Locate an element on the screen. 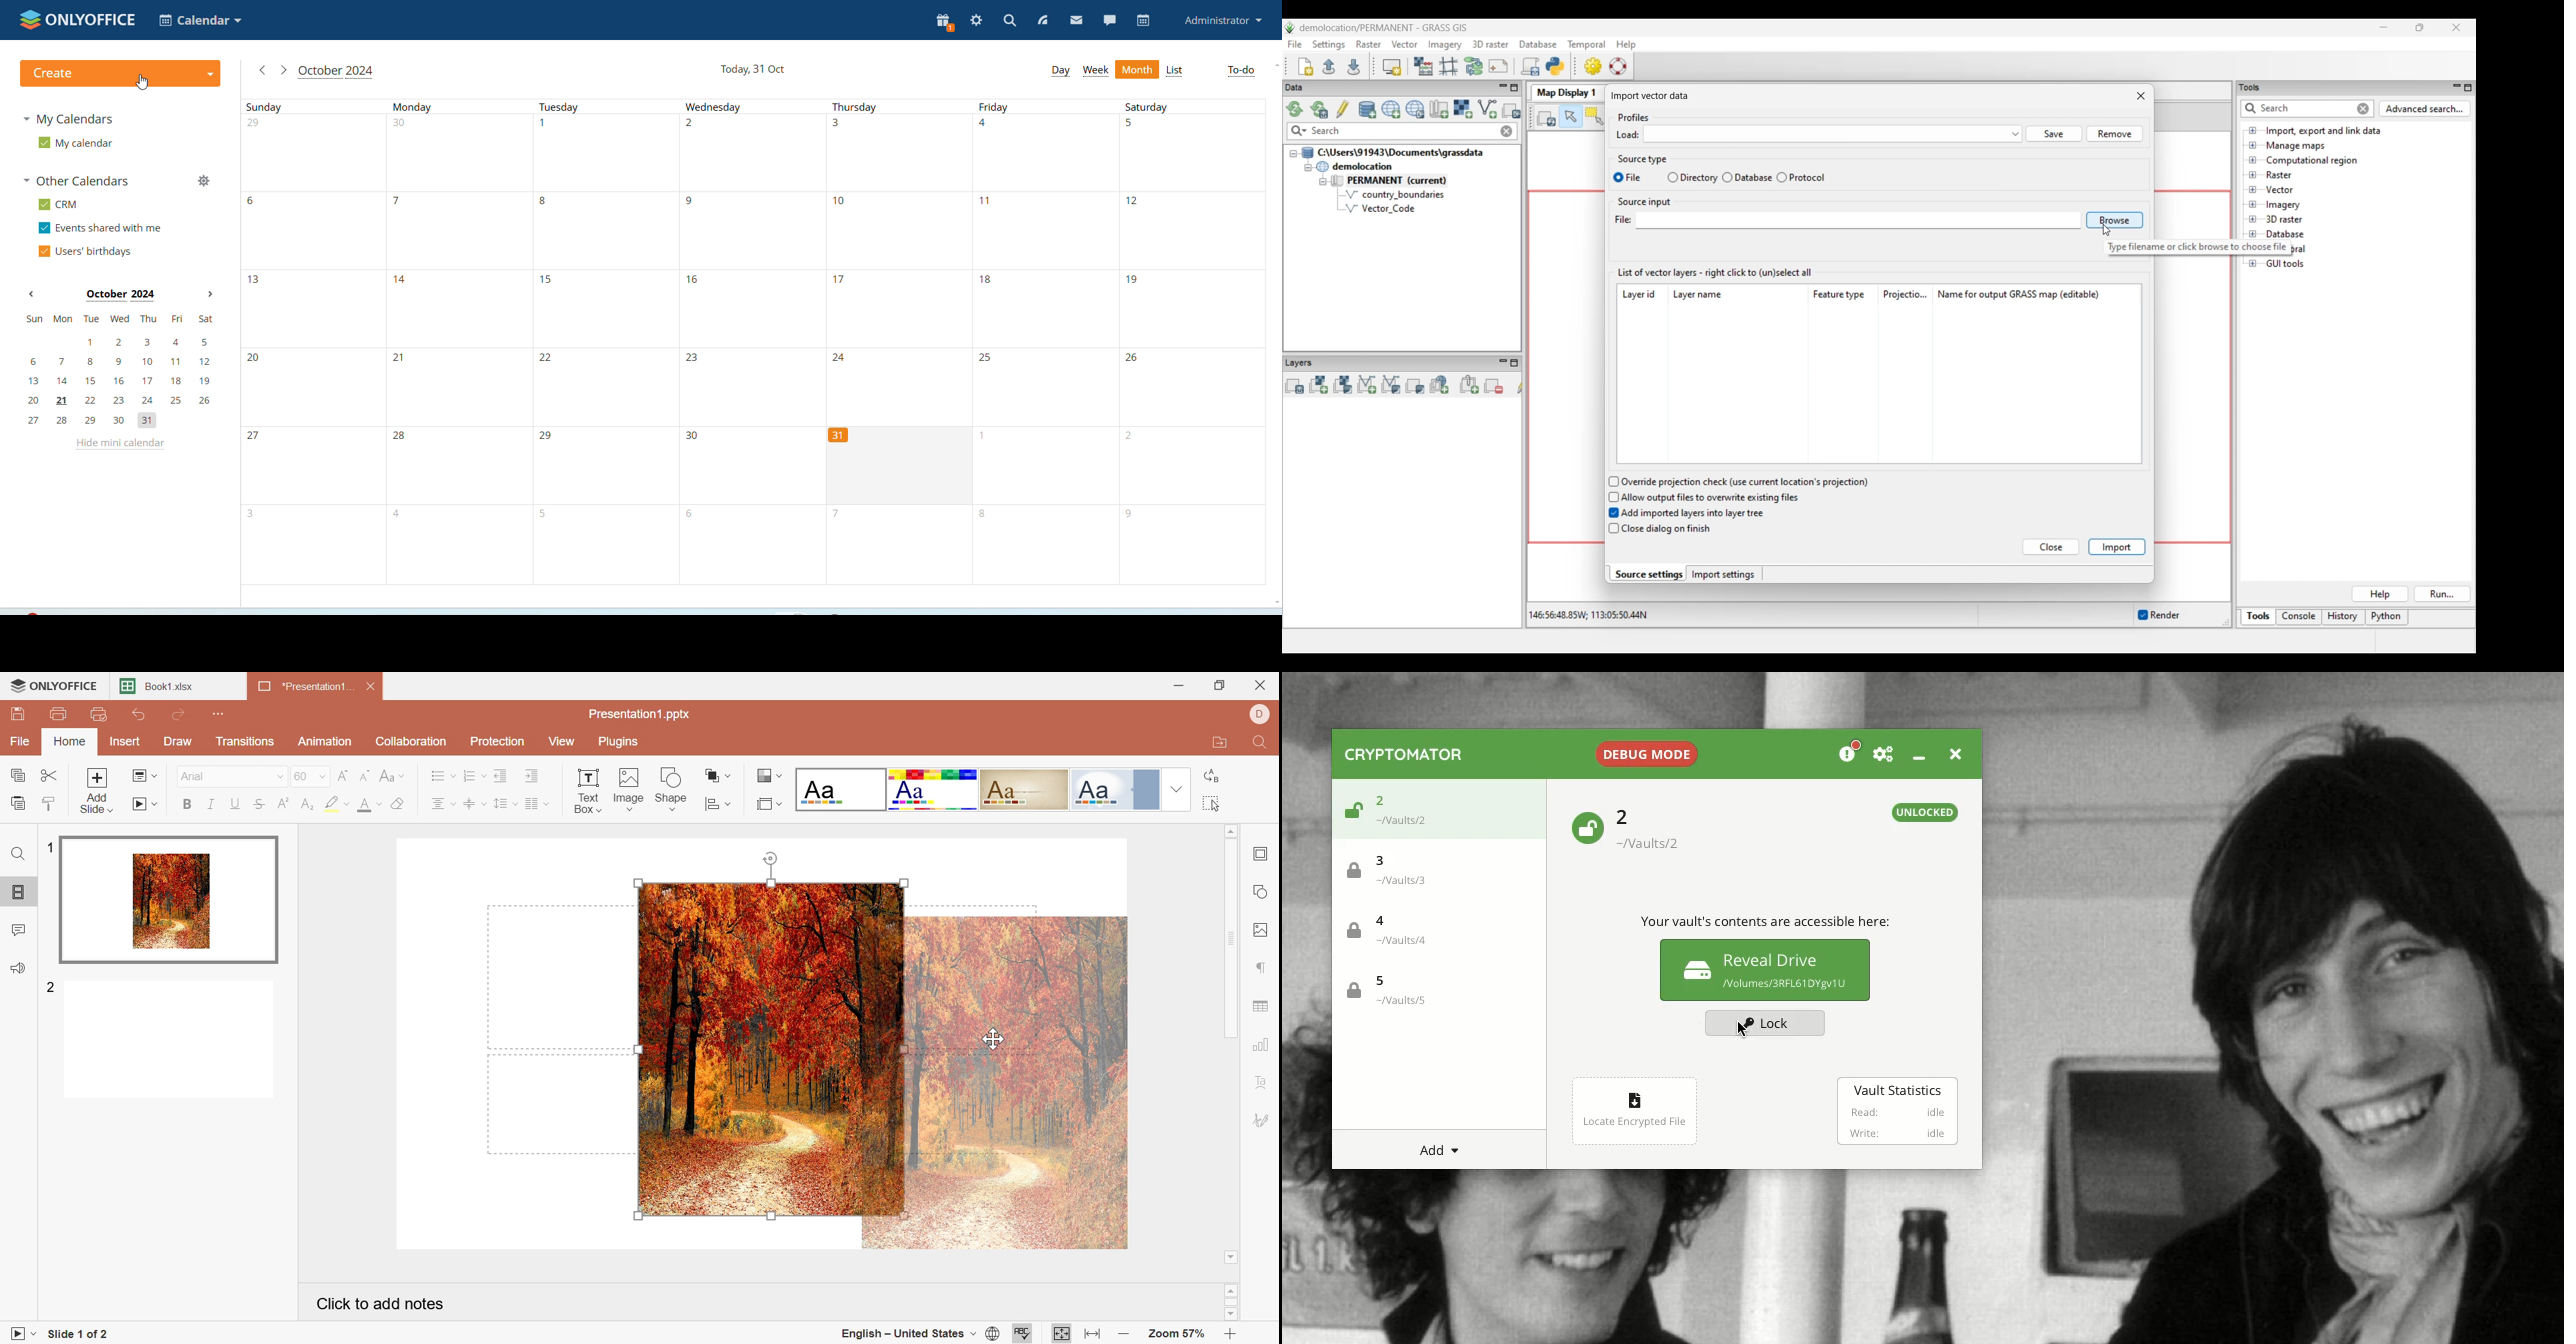 This screenshot has height=1344, width=2576. Add slide is located at coordinates (96, 792).